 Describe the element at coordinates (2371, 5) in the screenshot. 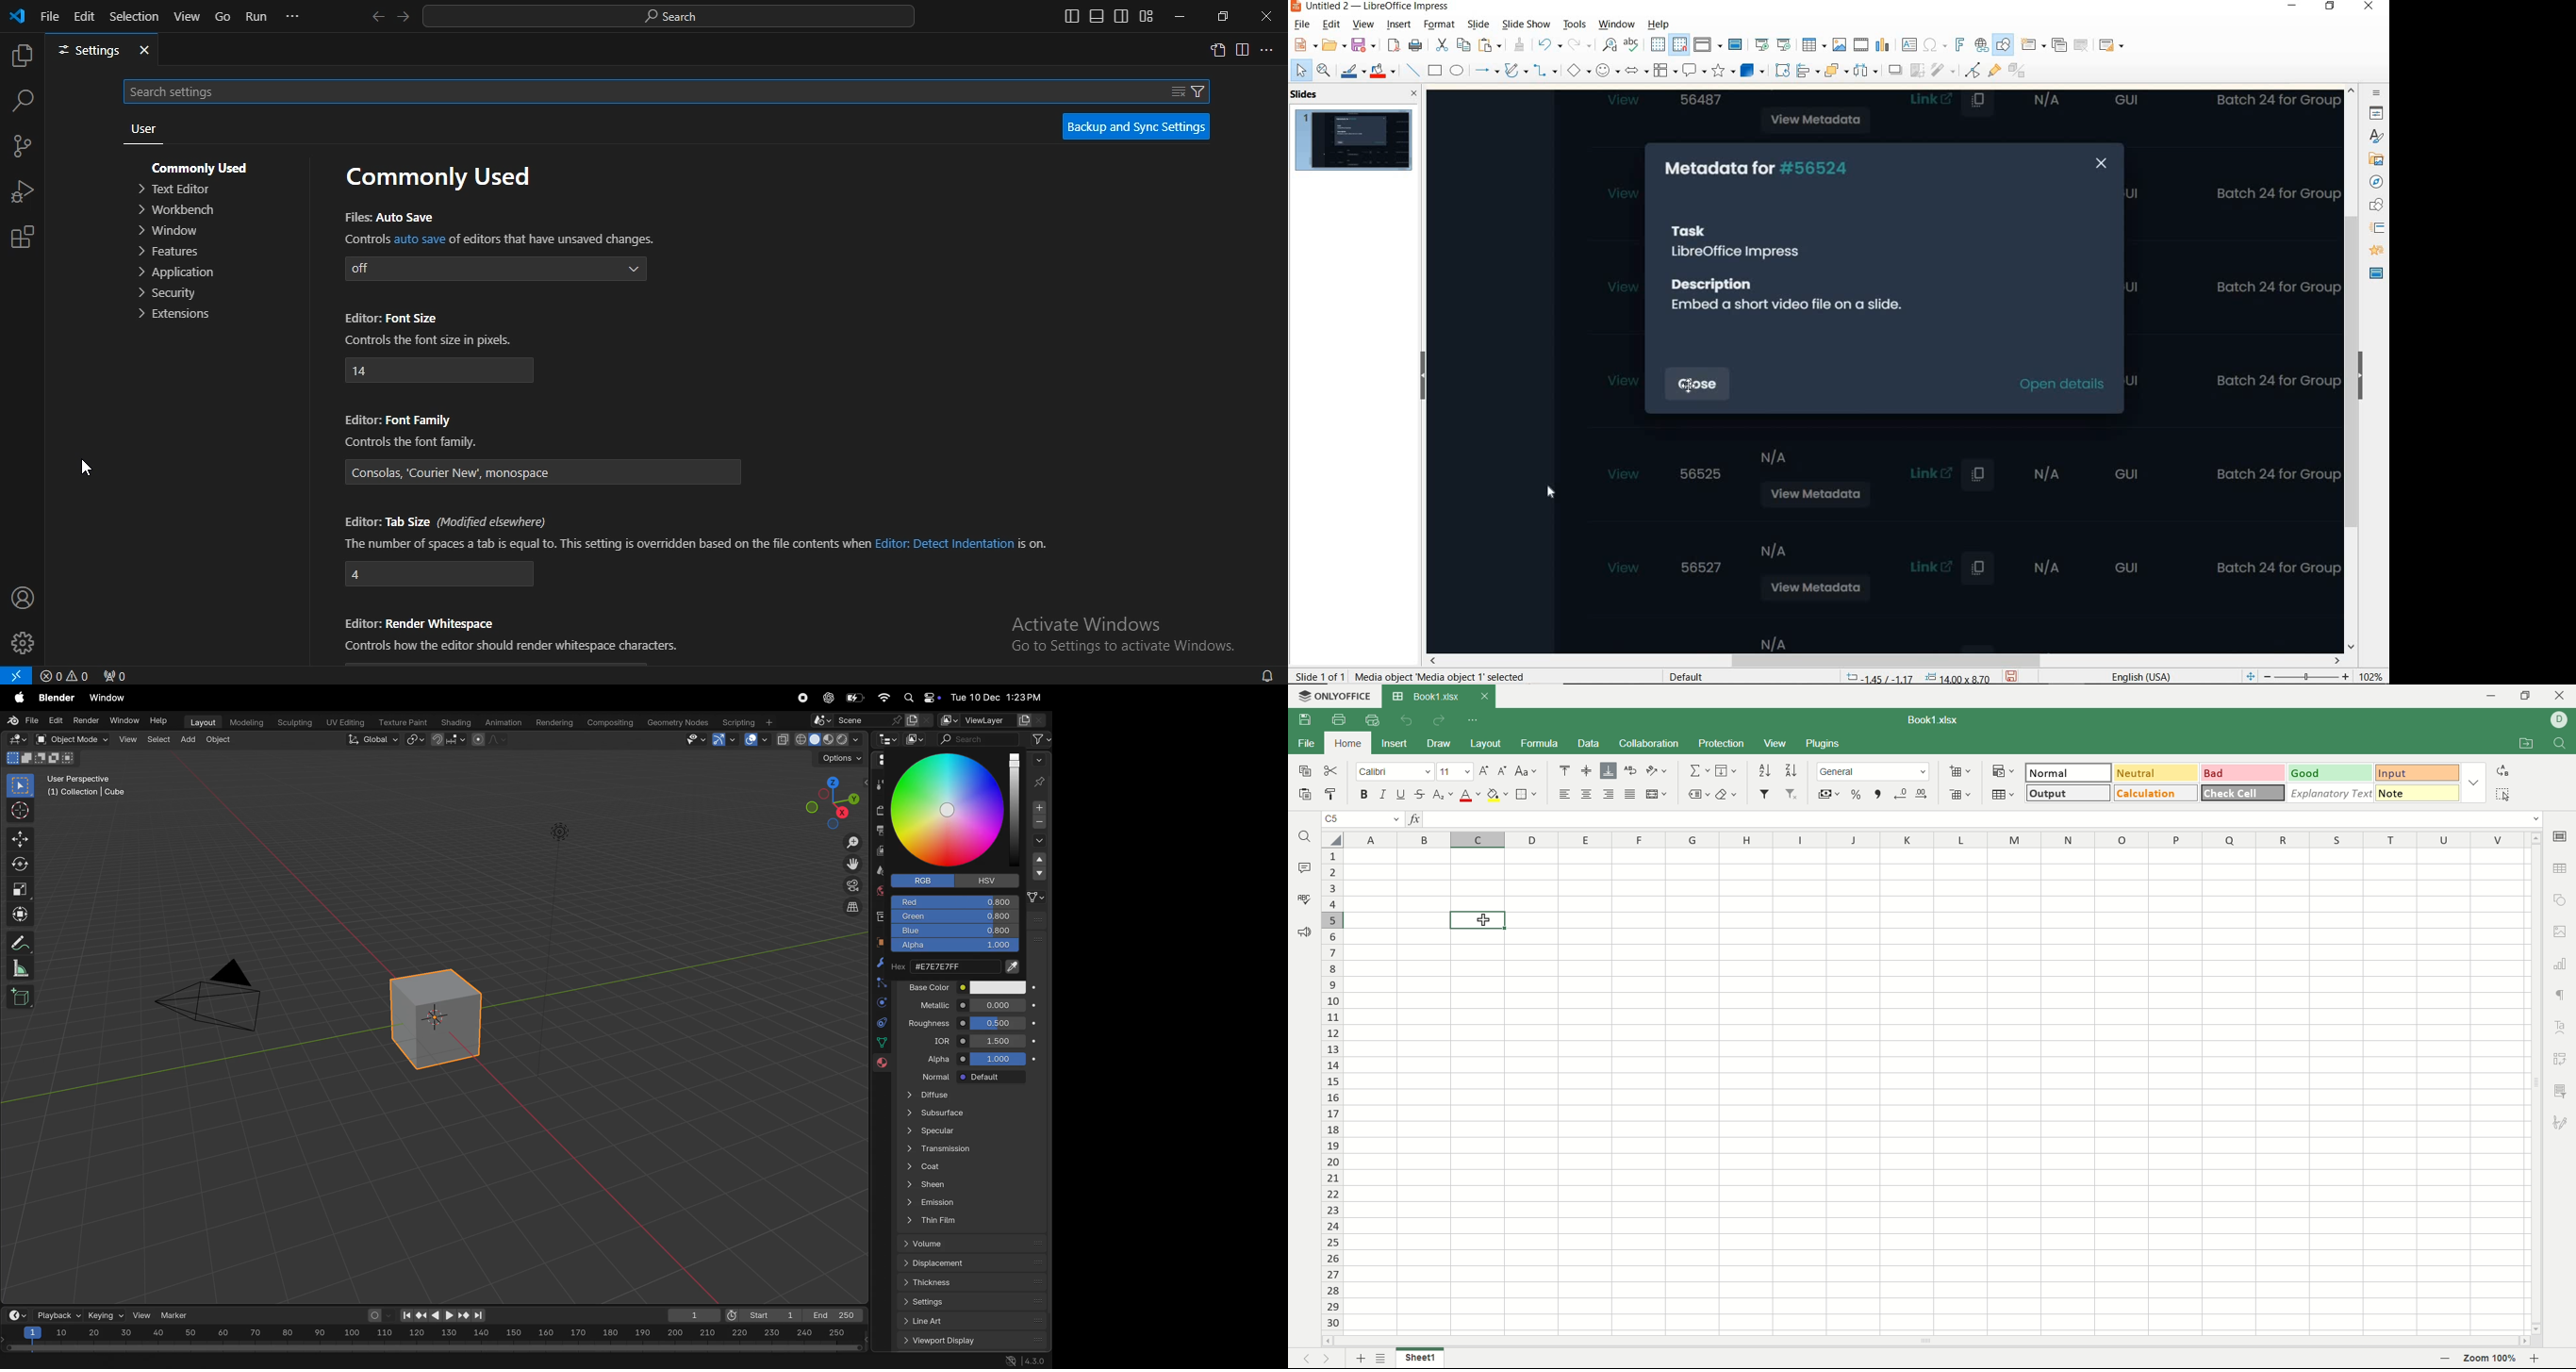

I see `CLOSE` at that location.